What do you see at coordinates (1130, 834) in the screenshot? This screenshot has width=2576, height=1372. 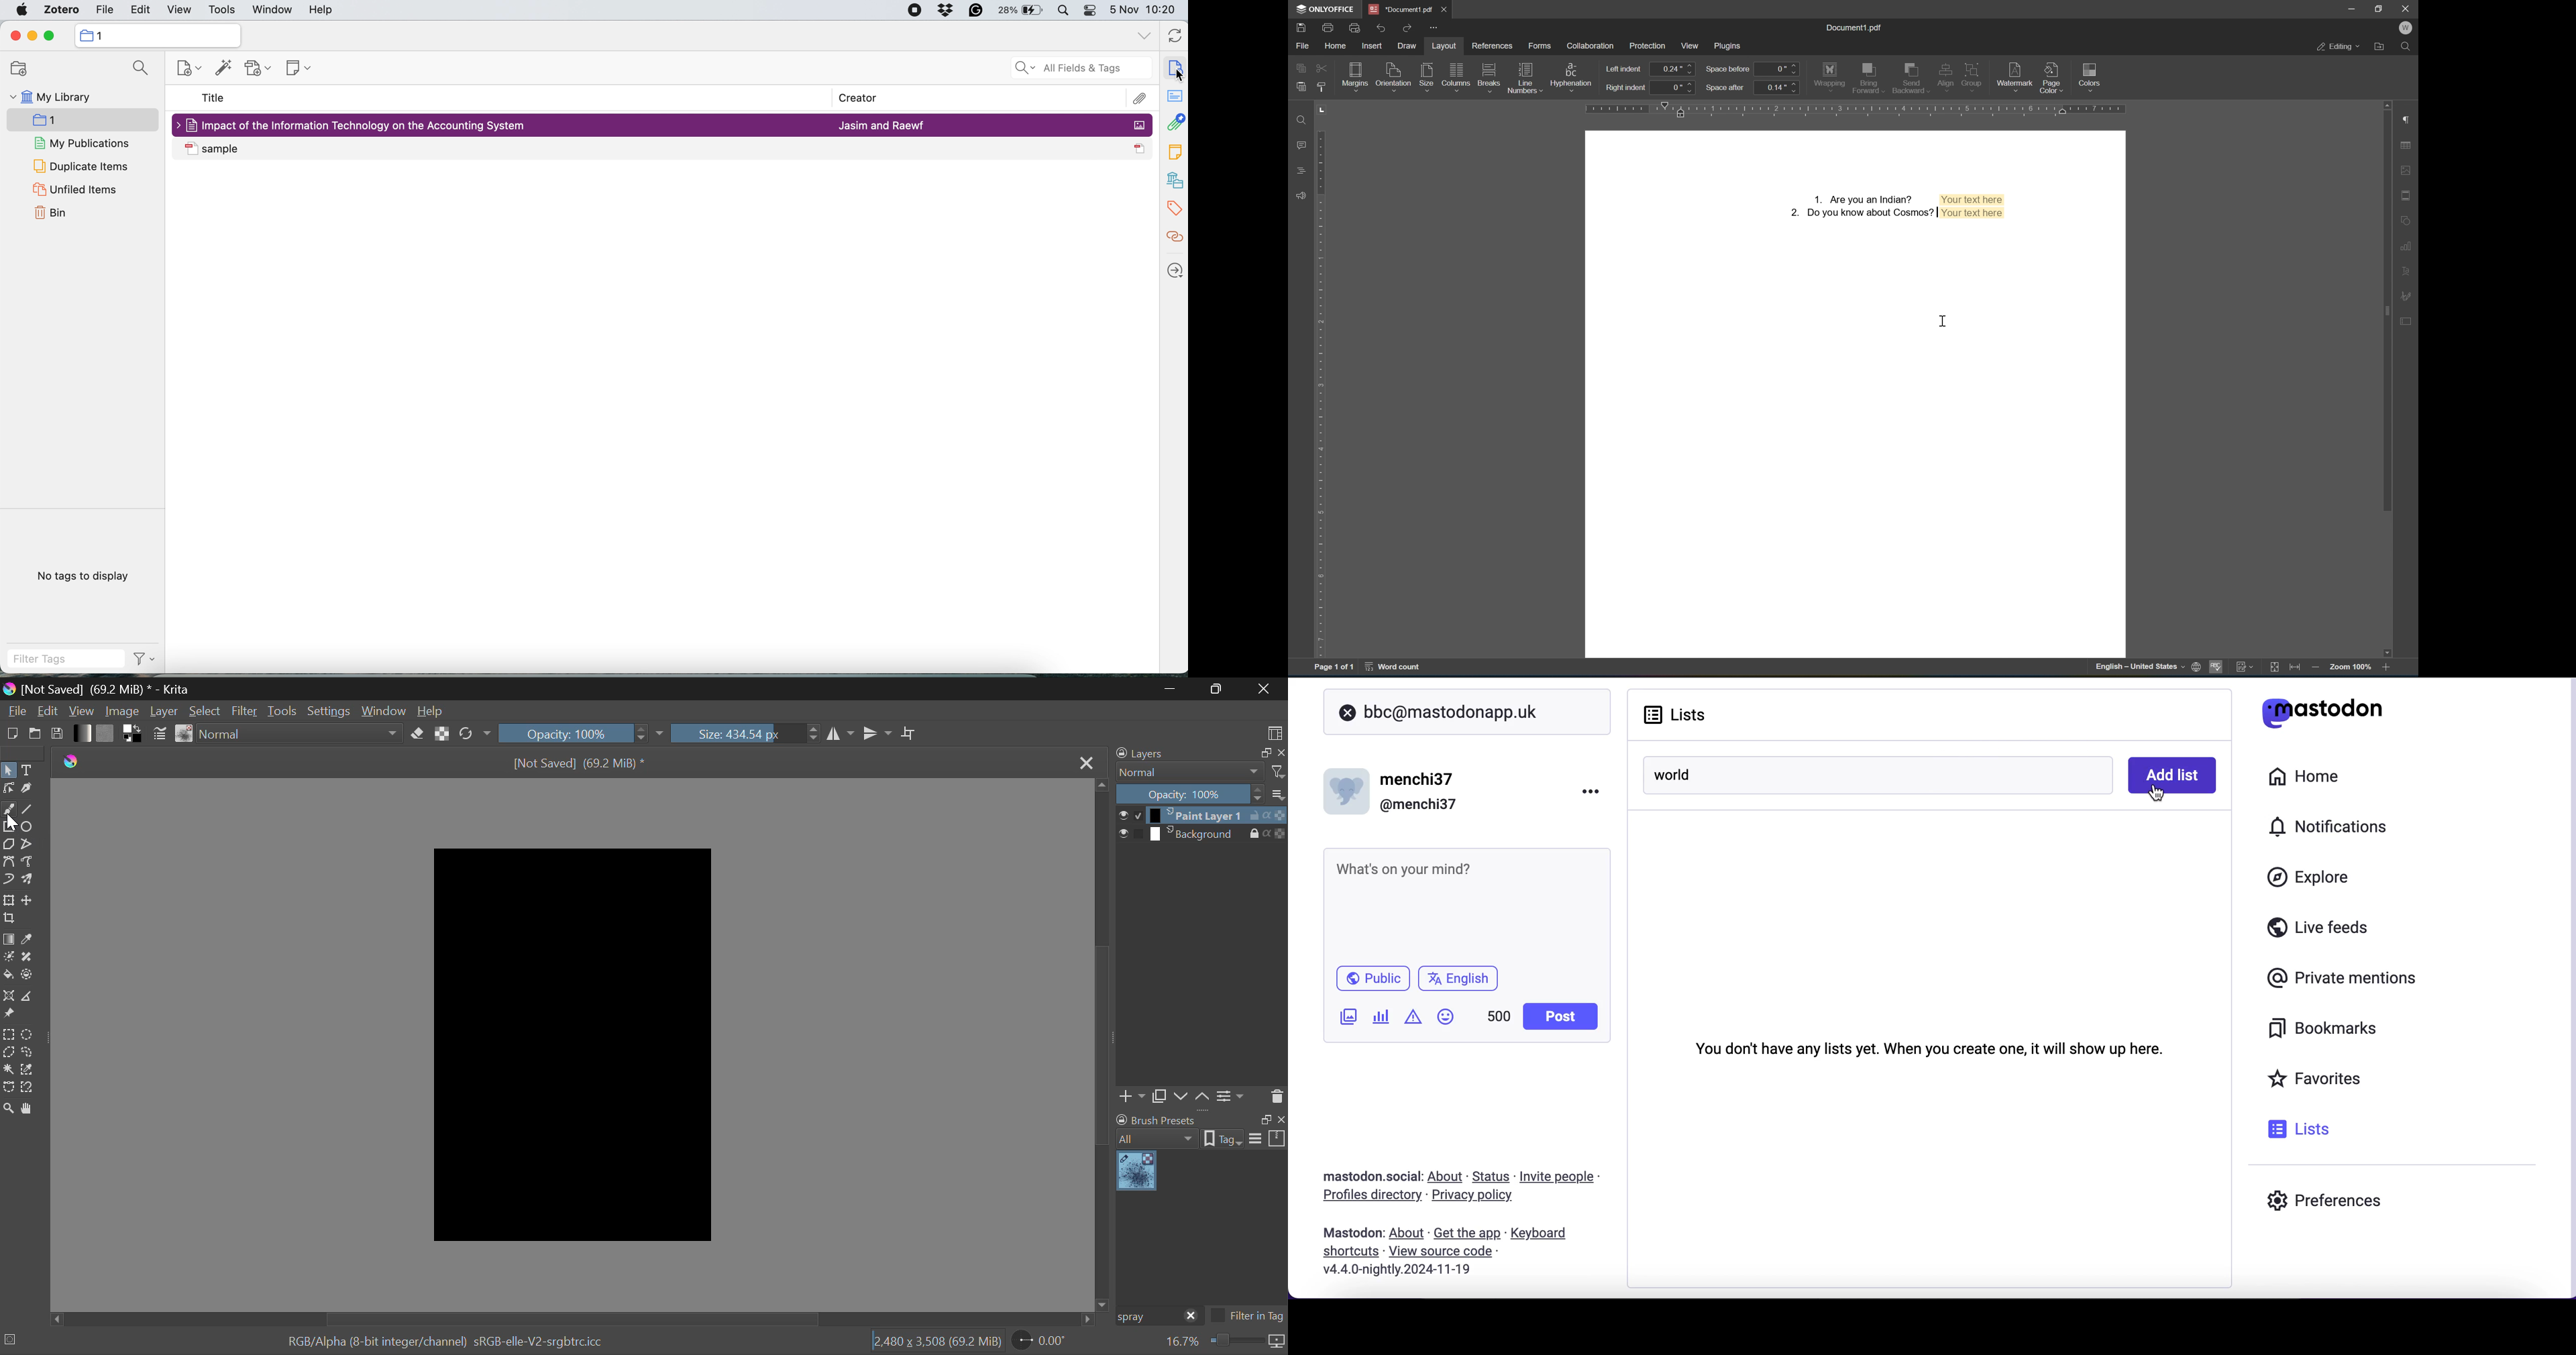 I see `checkbox` at bounding box center [1130, 834].